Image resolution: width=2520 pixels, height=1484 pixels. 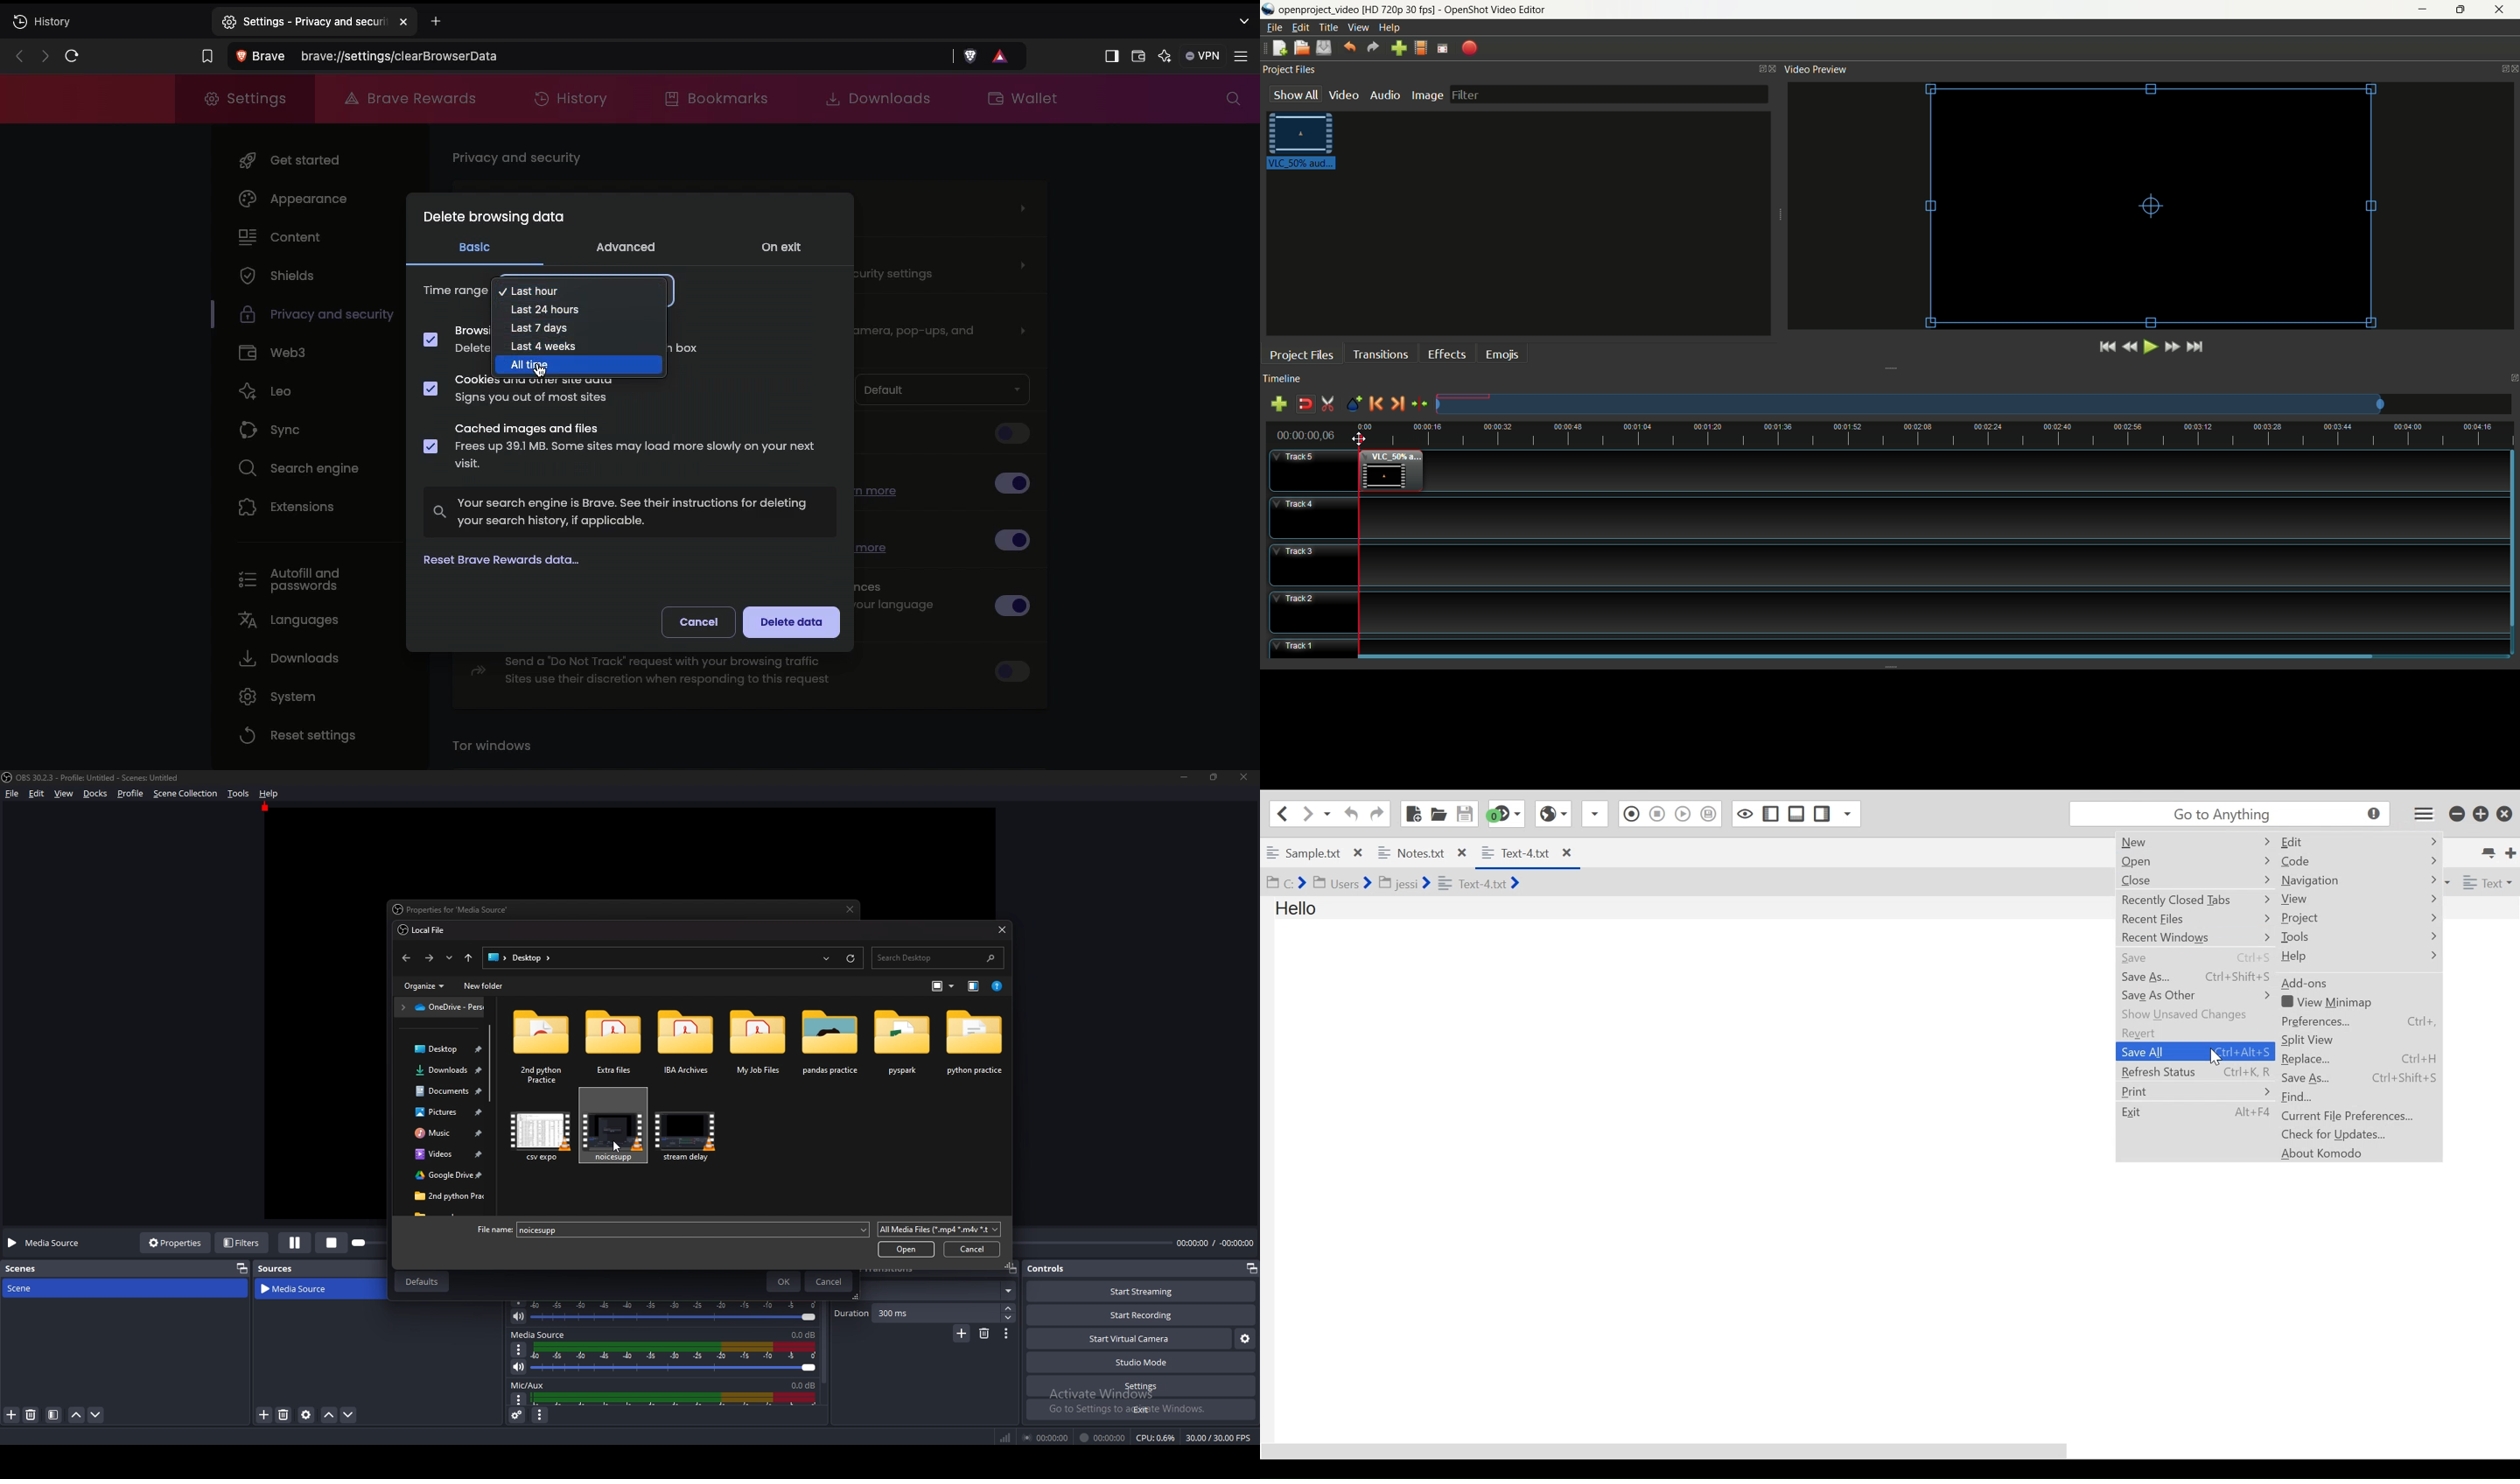 What do you see at coordinates (1608, 94) in the screenshot?
I see `filter` at bounding box center [1608, 94].